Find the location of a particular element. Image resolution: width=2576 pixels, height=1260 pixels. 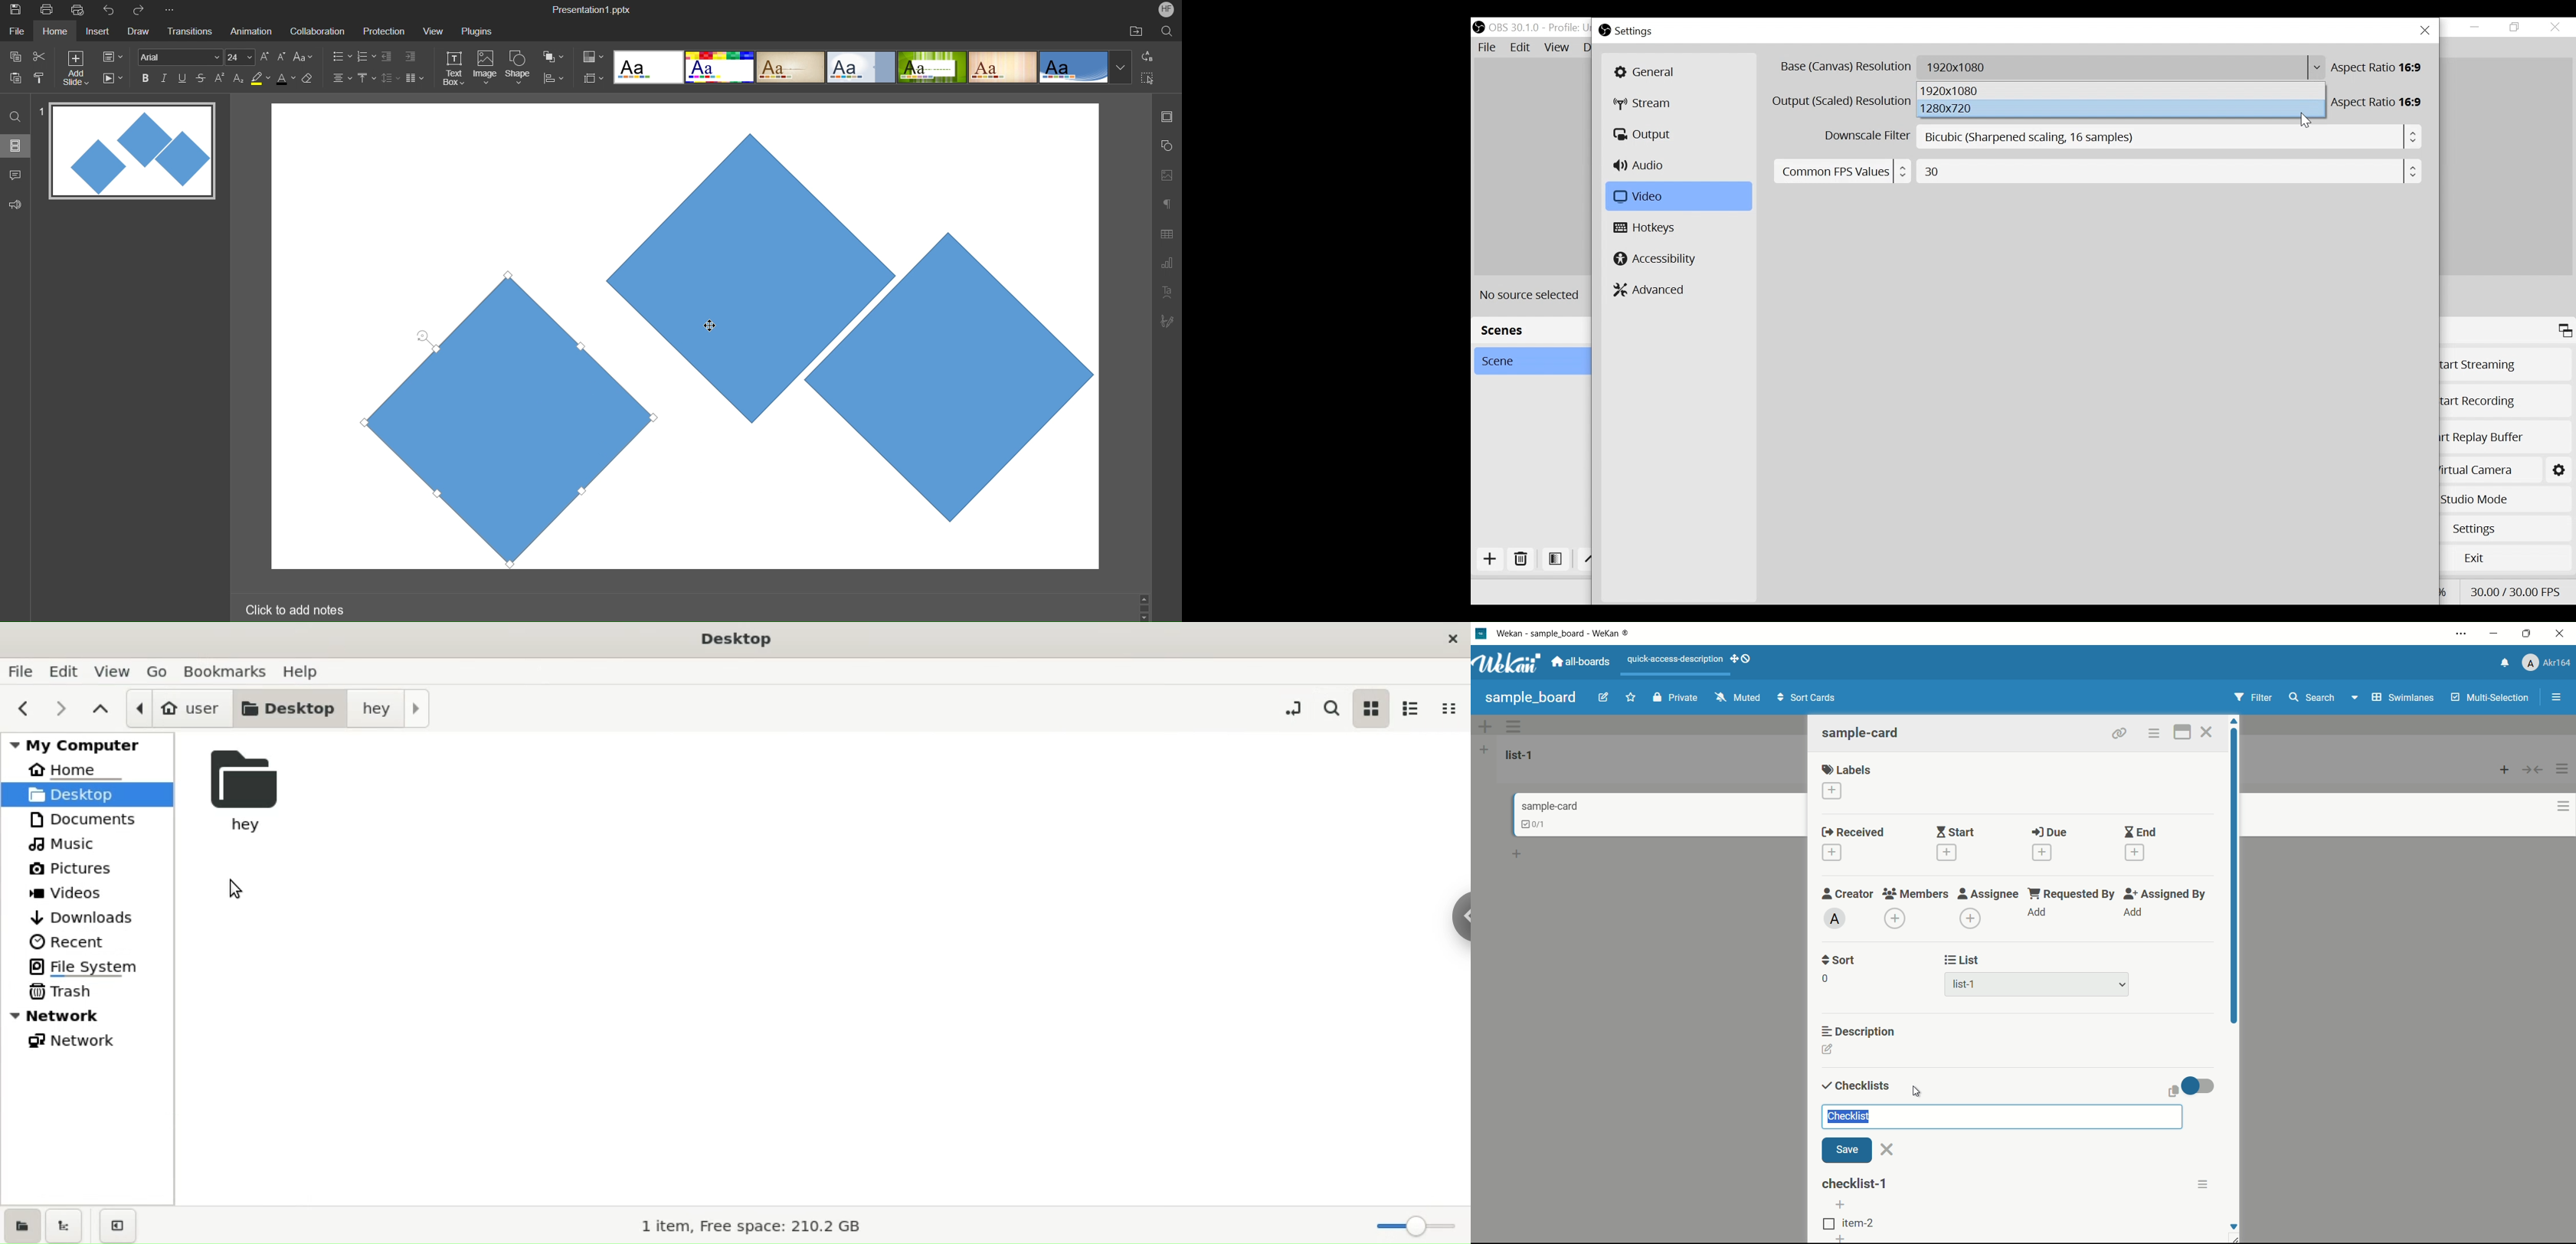

Video is located at coordinates (1676, 196).